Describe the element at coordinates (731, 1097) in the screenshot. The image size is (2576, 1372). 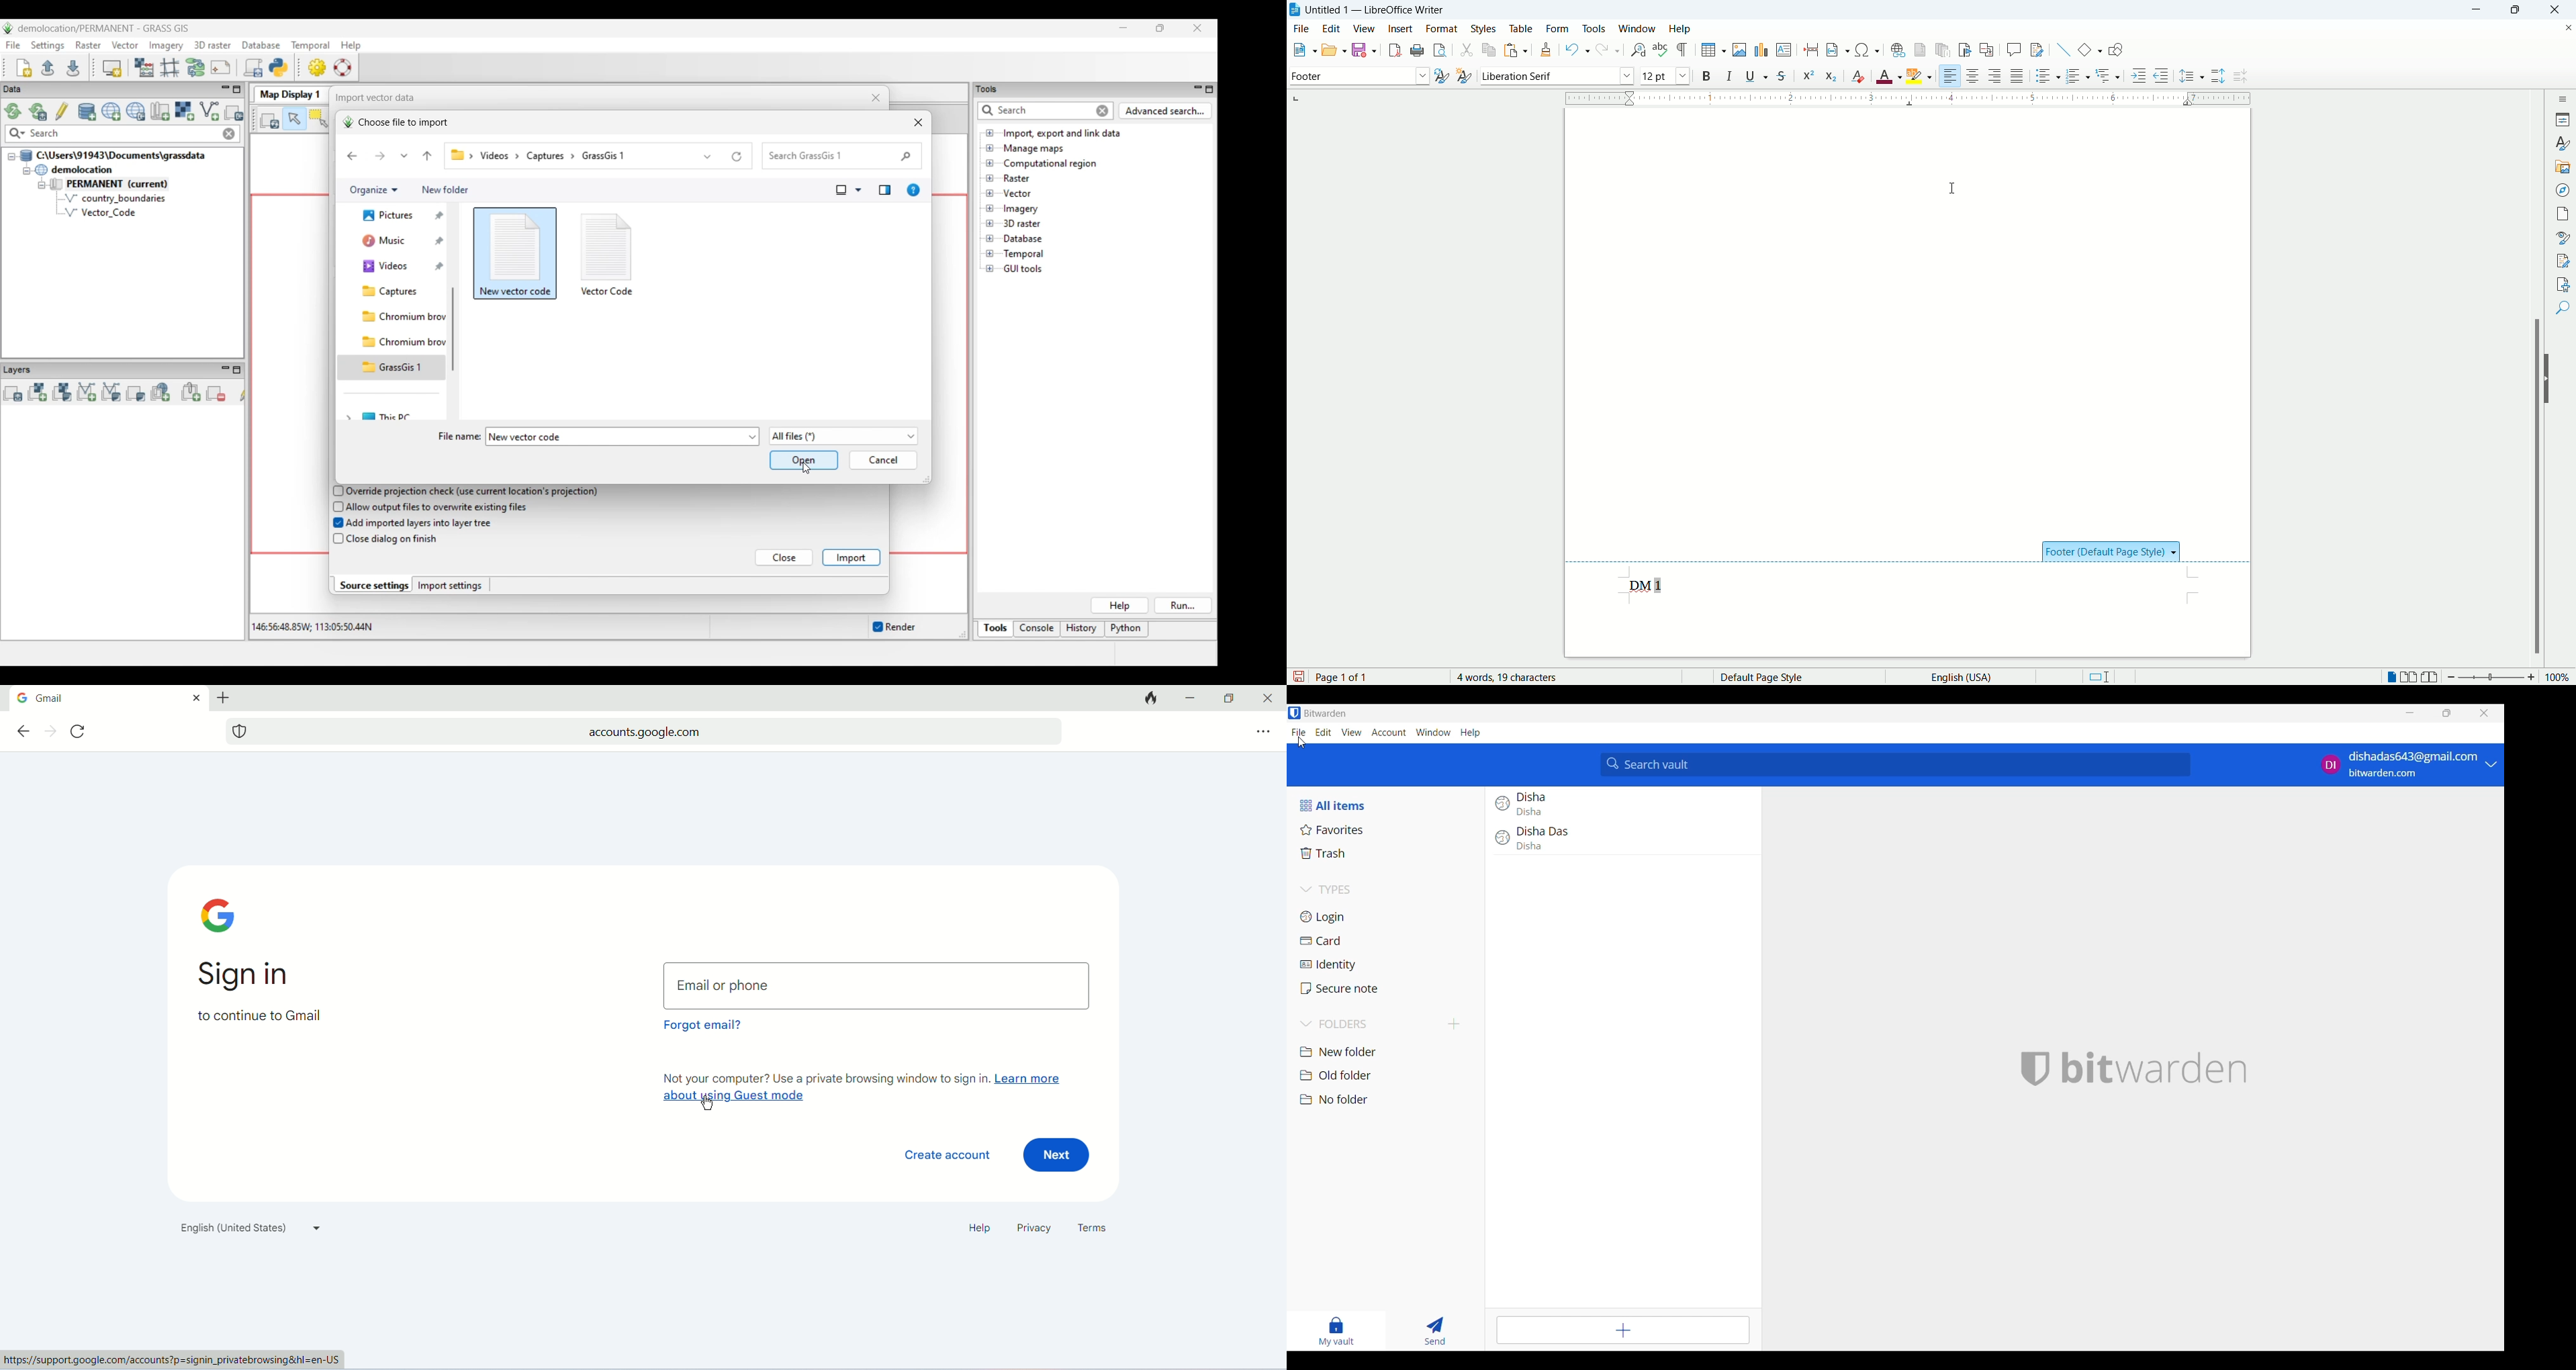
I see `about using guest mode` at that location.